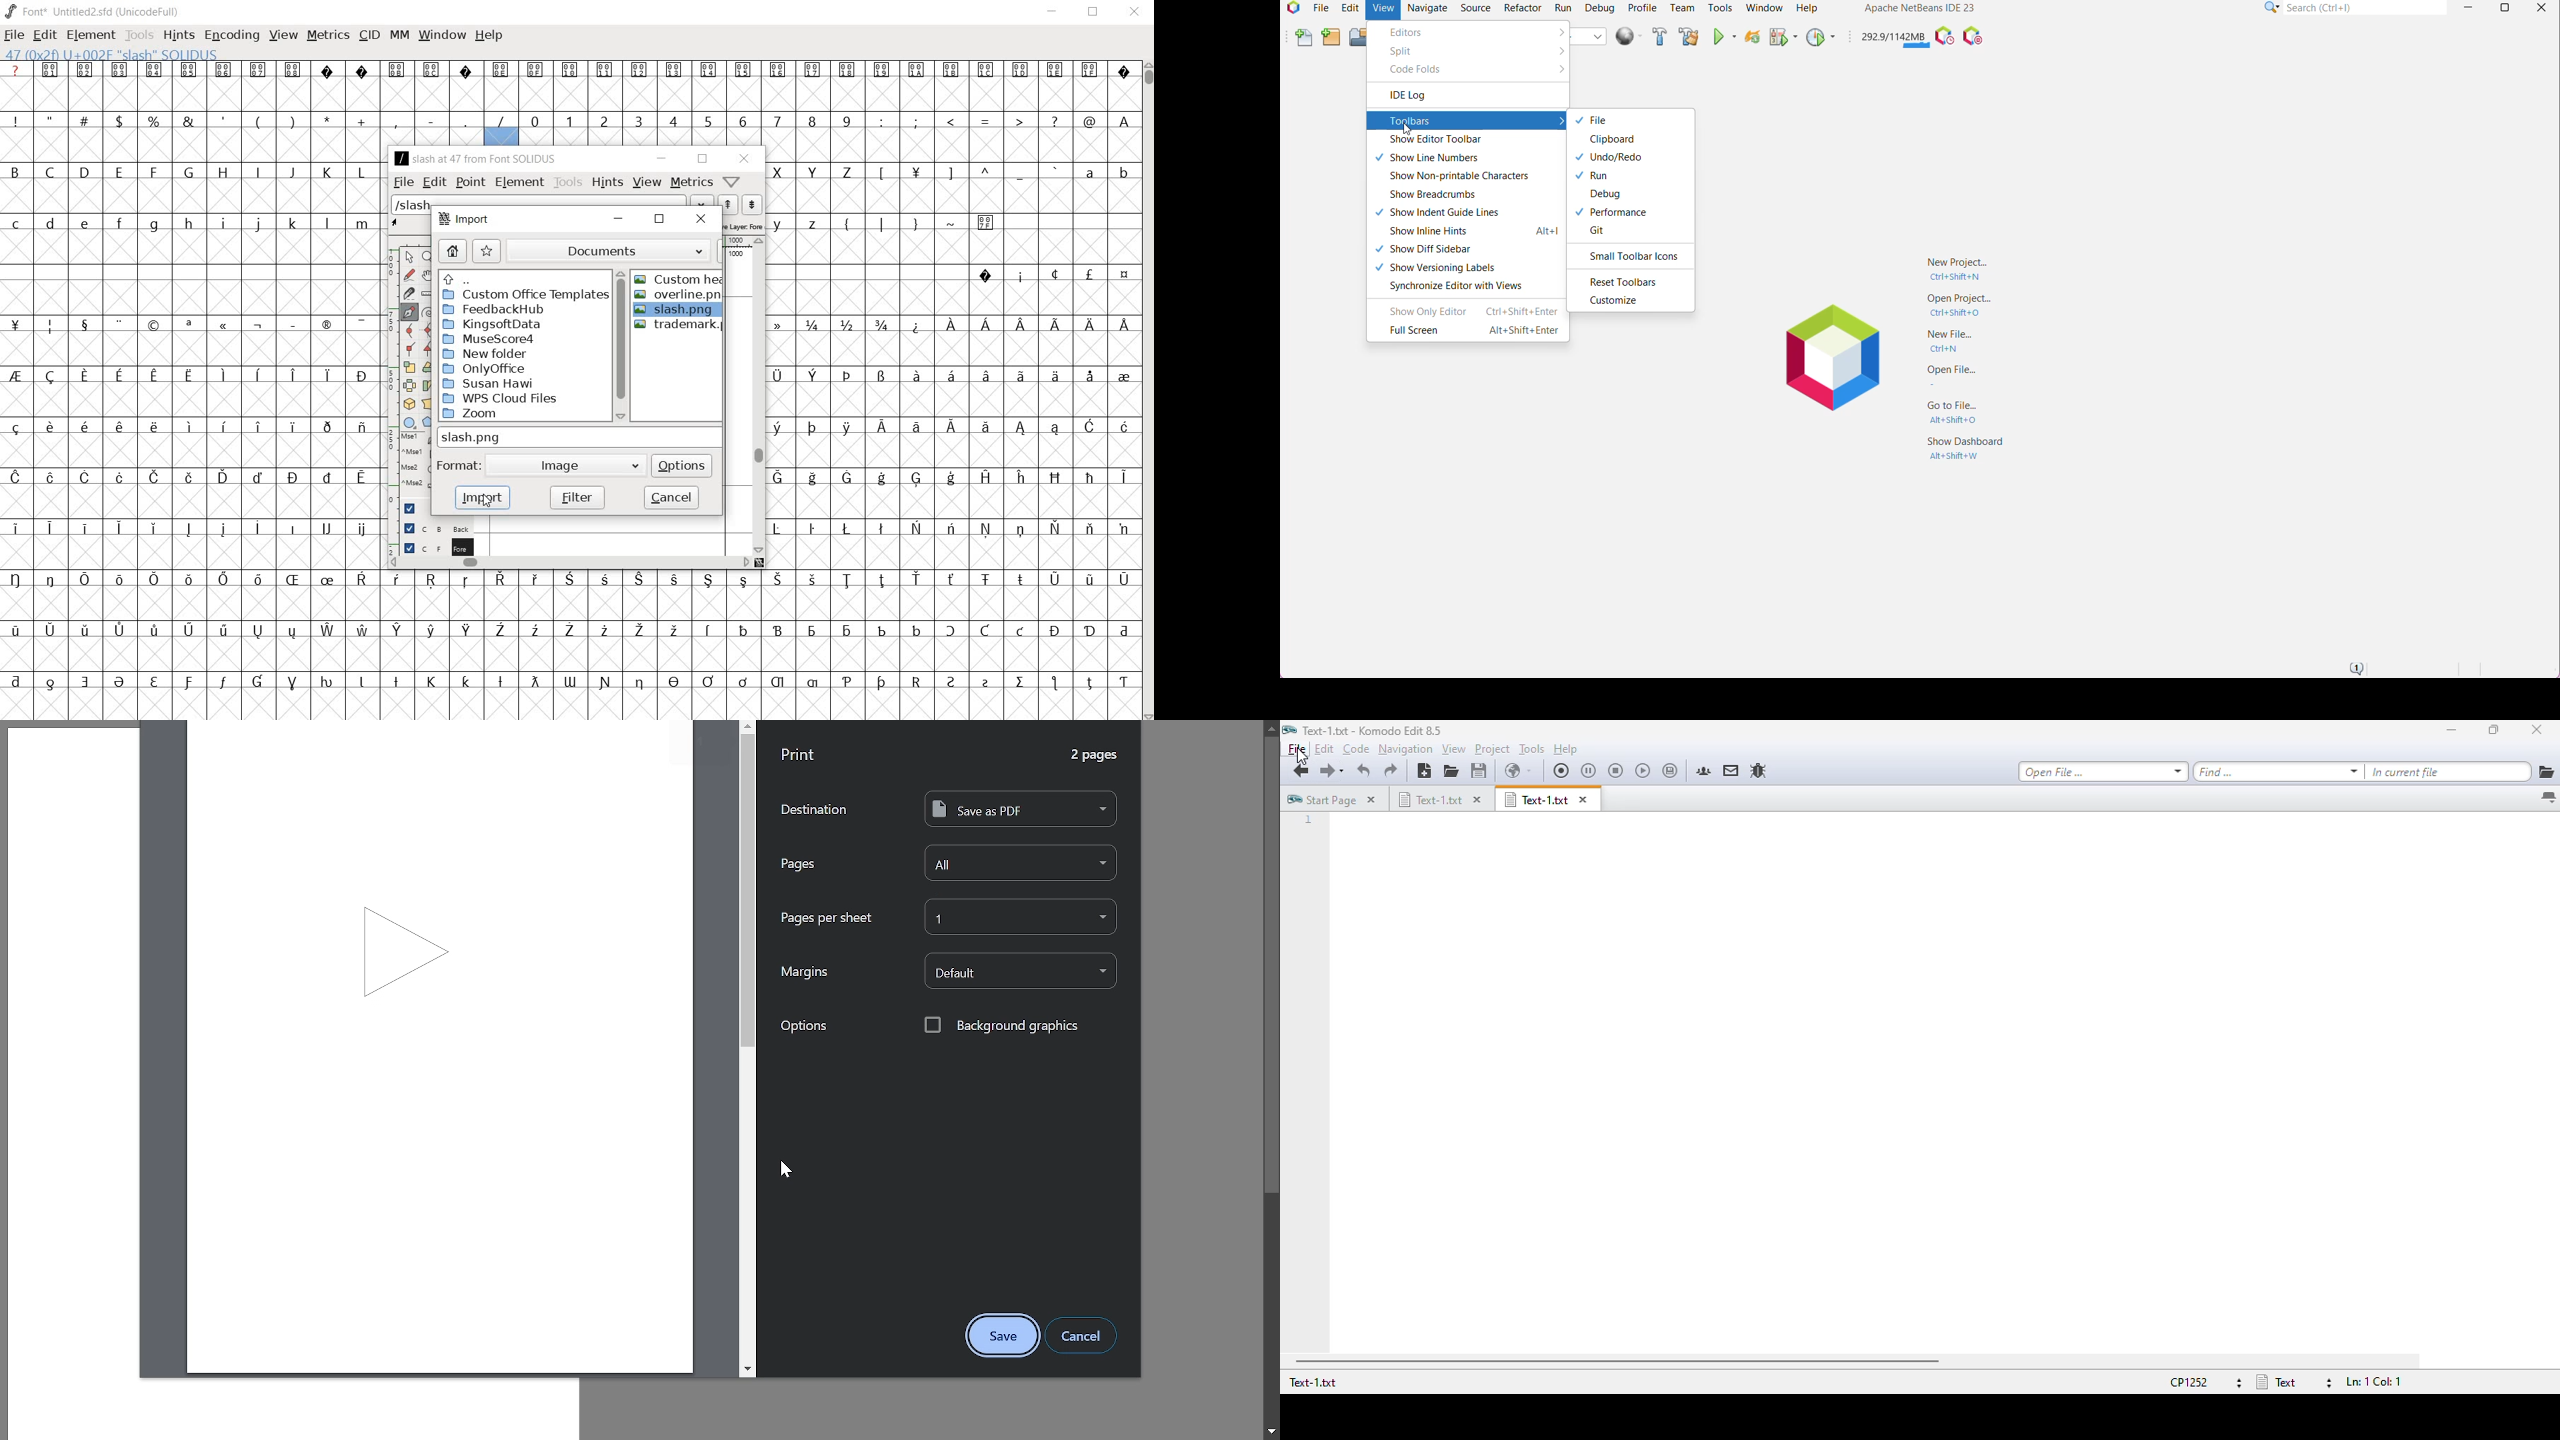 The image size is (2576, 1456). Describe the element at coordinates (426, 349) in the screenshot. I see `Add a corner point` at that location.